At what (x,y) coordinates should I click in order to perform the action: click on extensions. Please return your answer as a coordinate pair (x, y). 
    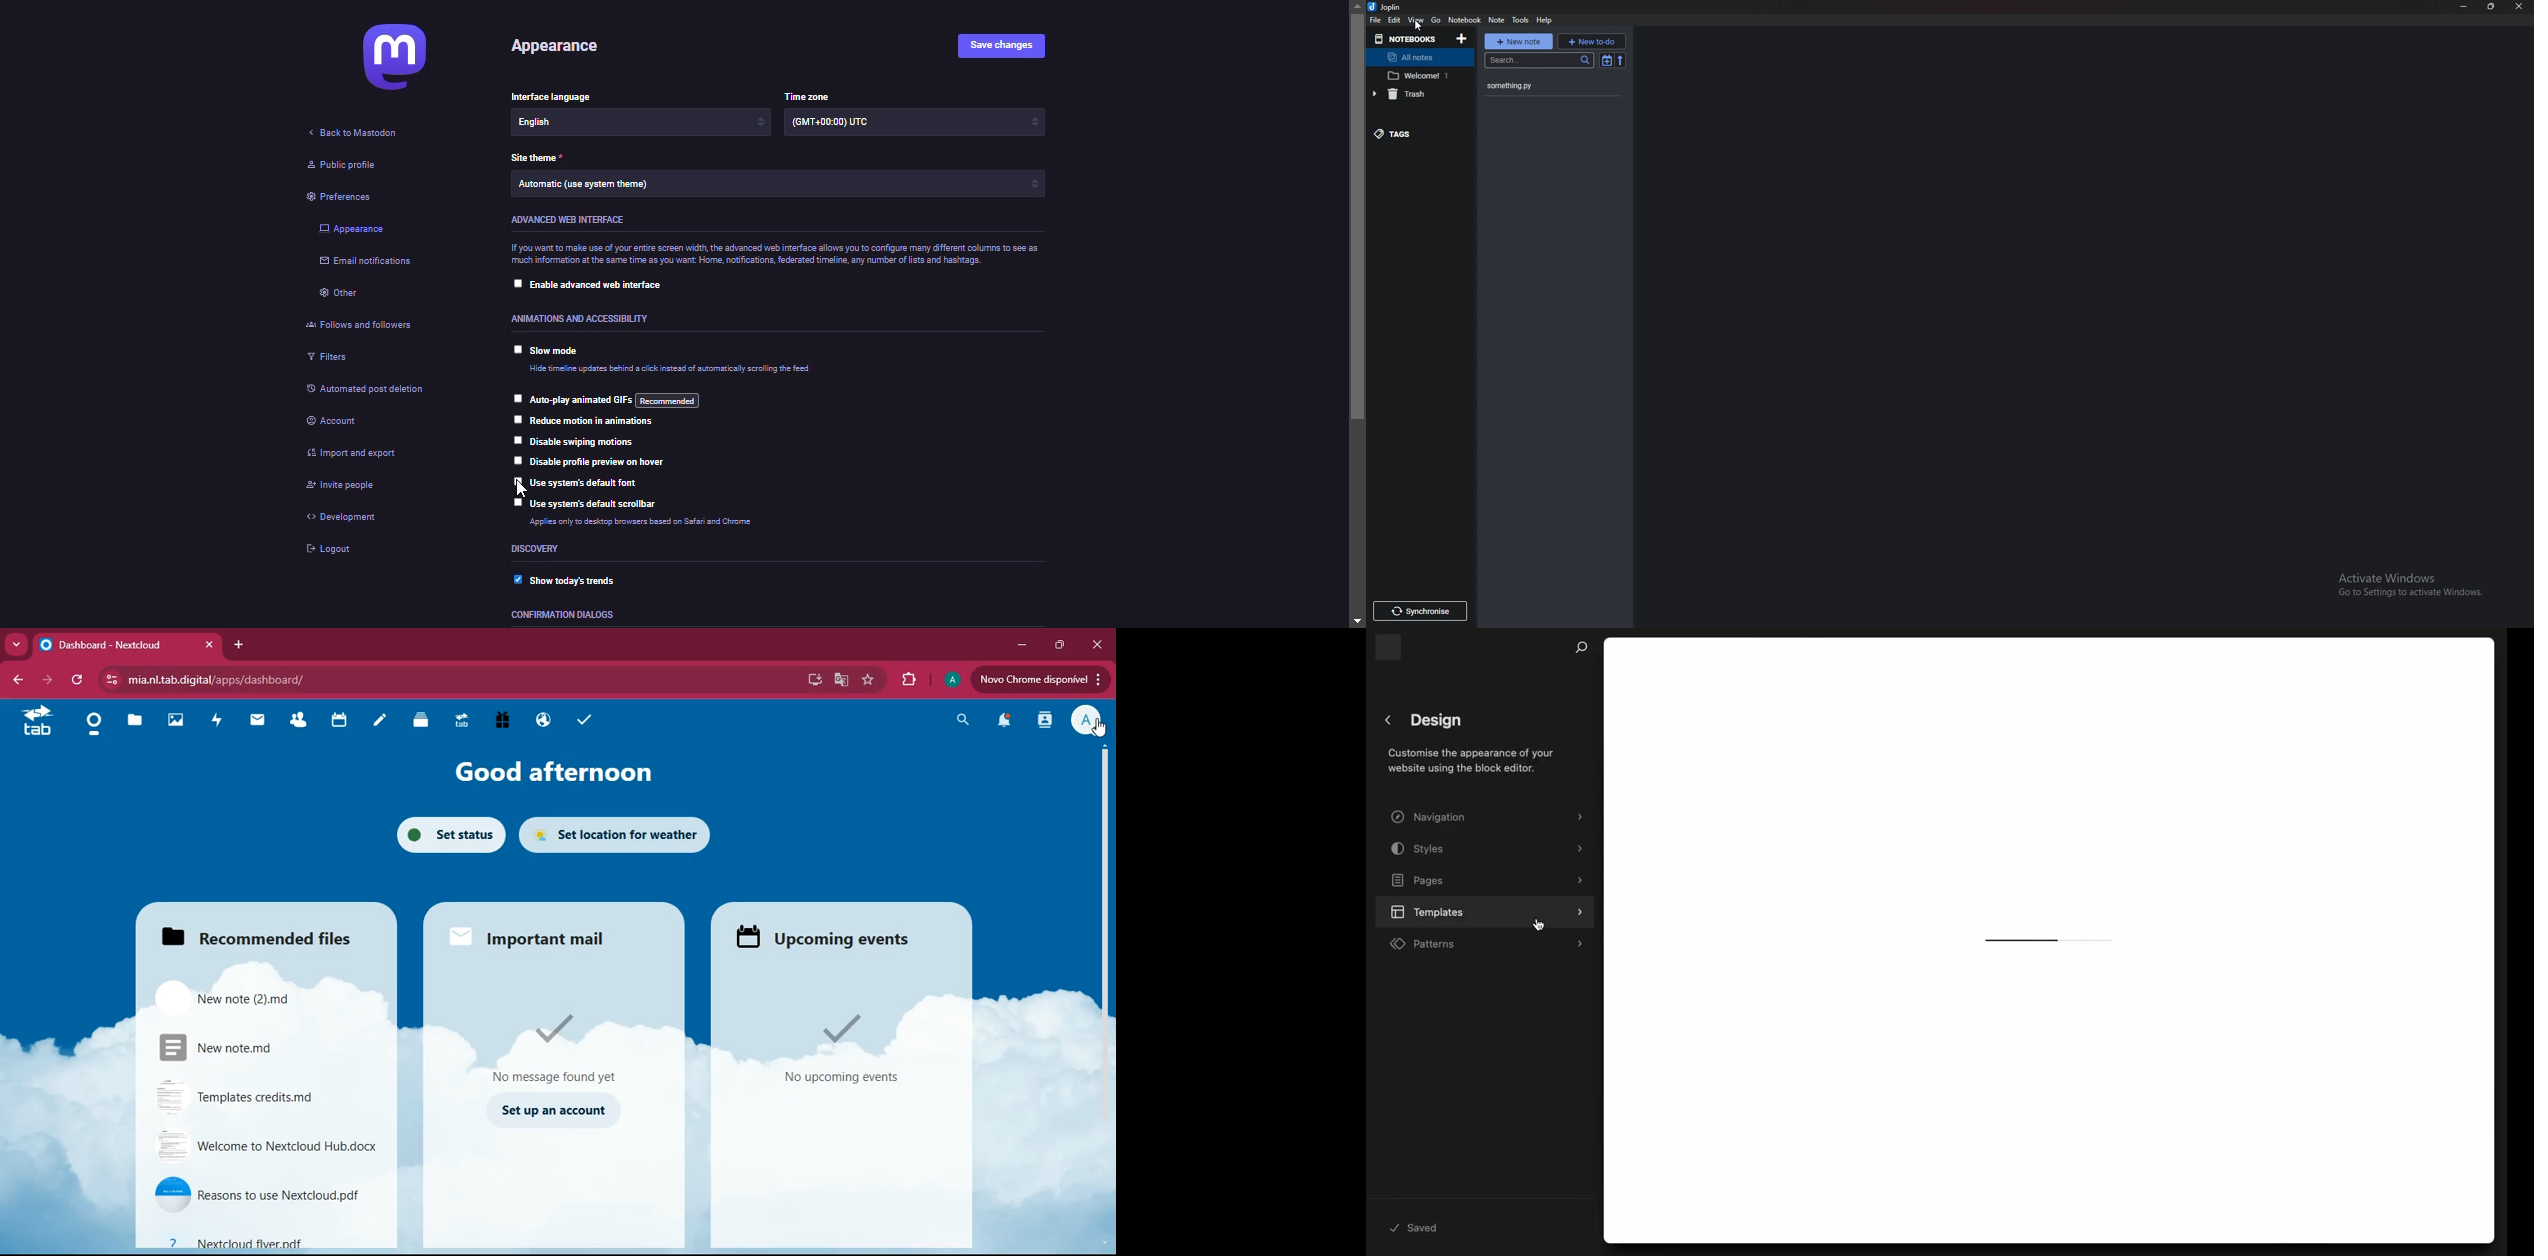
    Looking at the image, I should click on (909, 680).